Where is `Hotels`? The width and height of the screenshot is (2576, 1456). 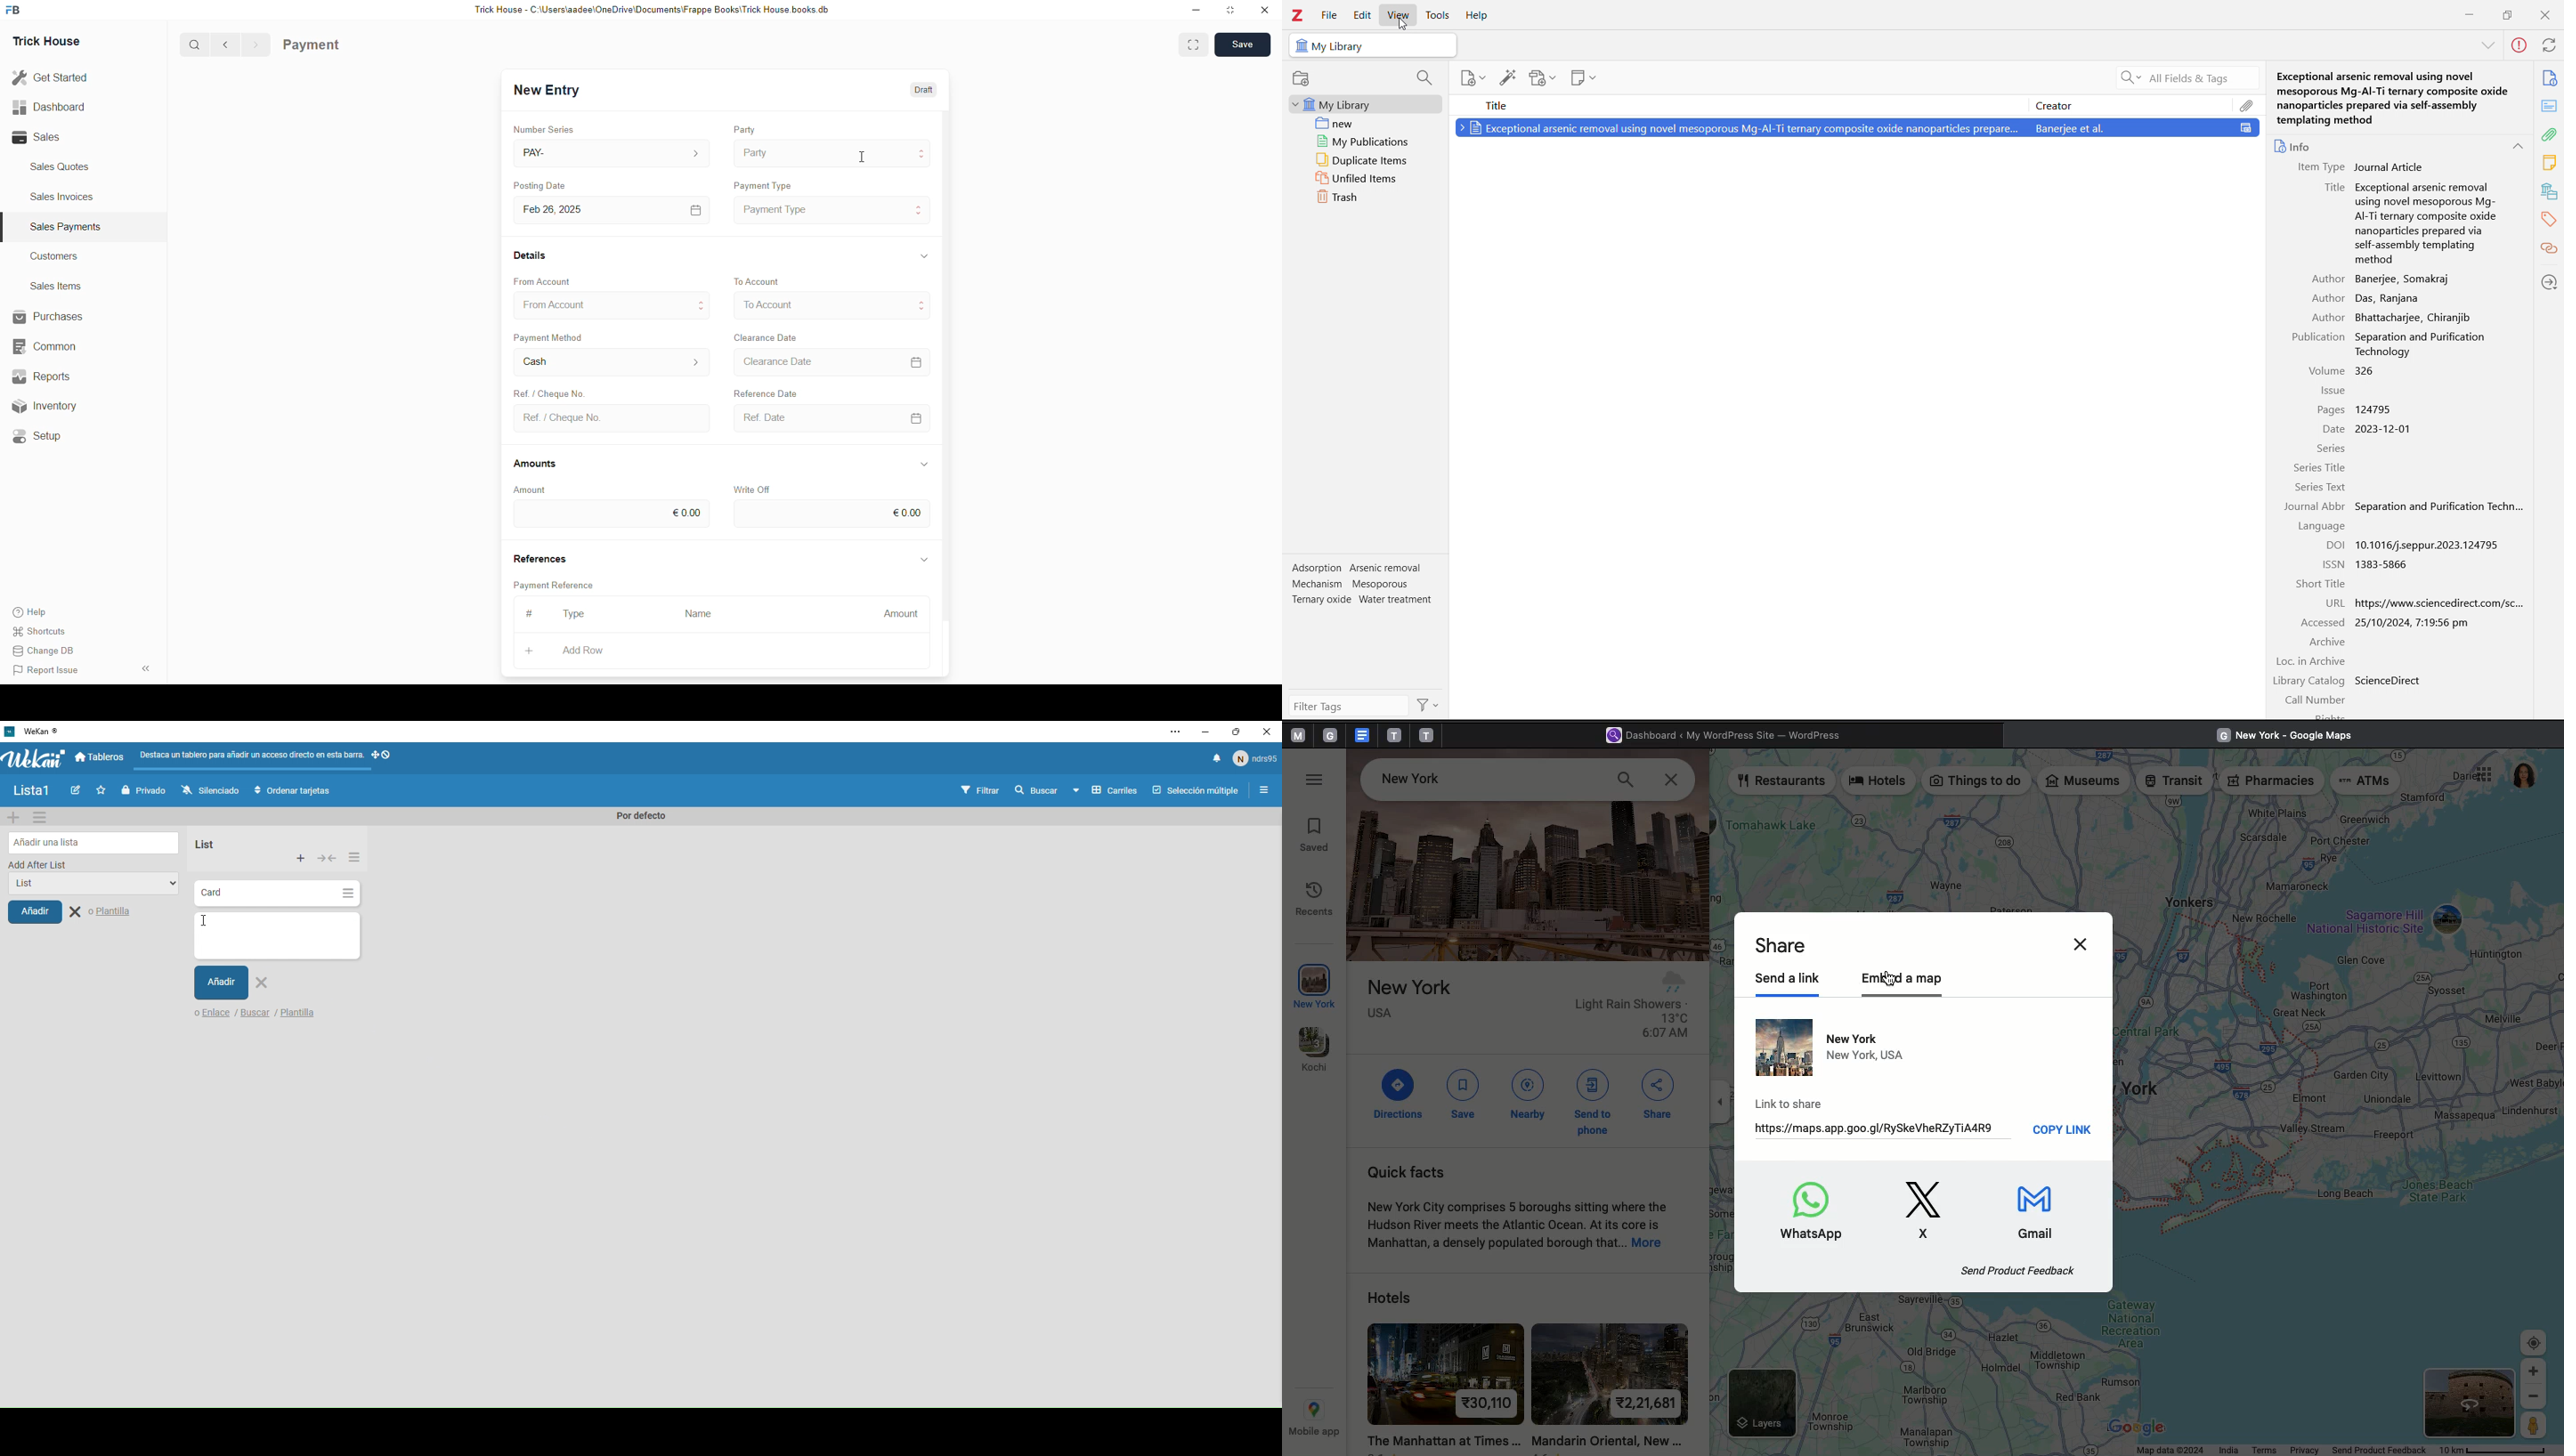
Hotels is located at coordinates (1433, 1295).